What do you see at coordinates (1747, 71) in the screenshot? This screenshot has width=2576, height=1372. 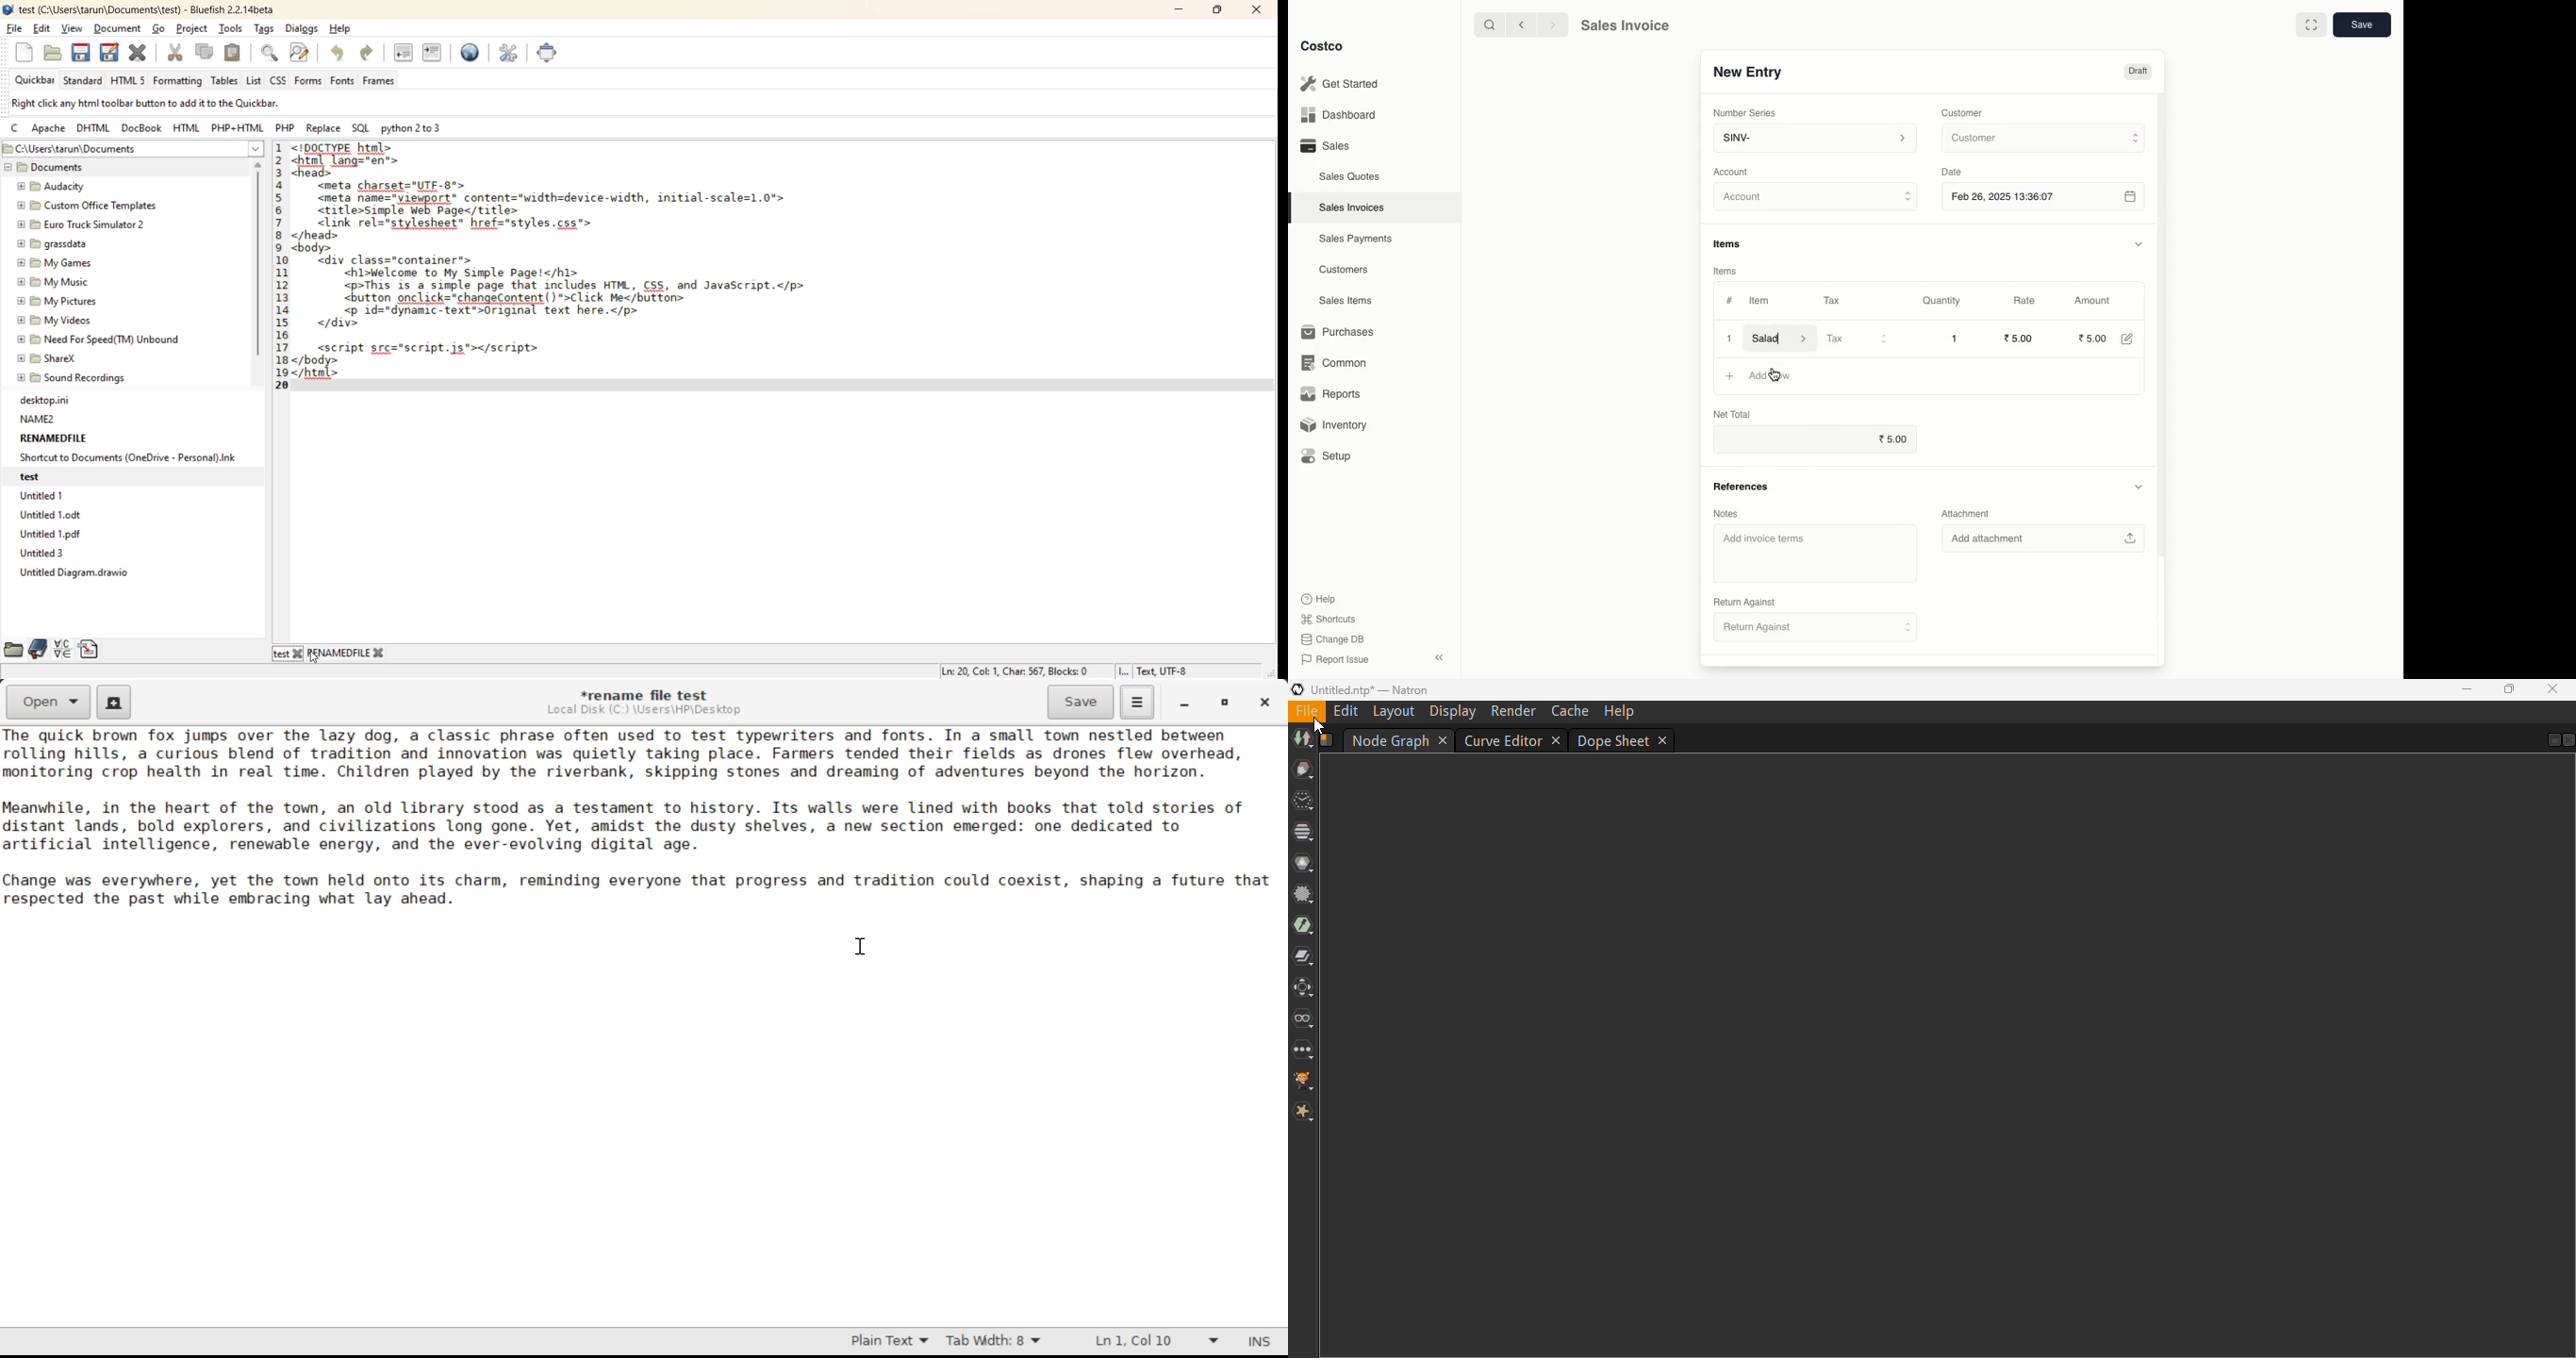 I see `New Entry` at bounding box center [1747, 71].